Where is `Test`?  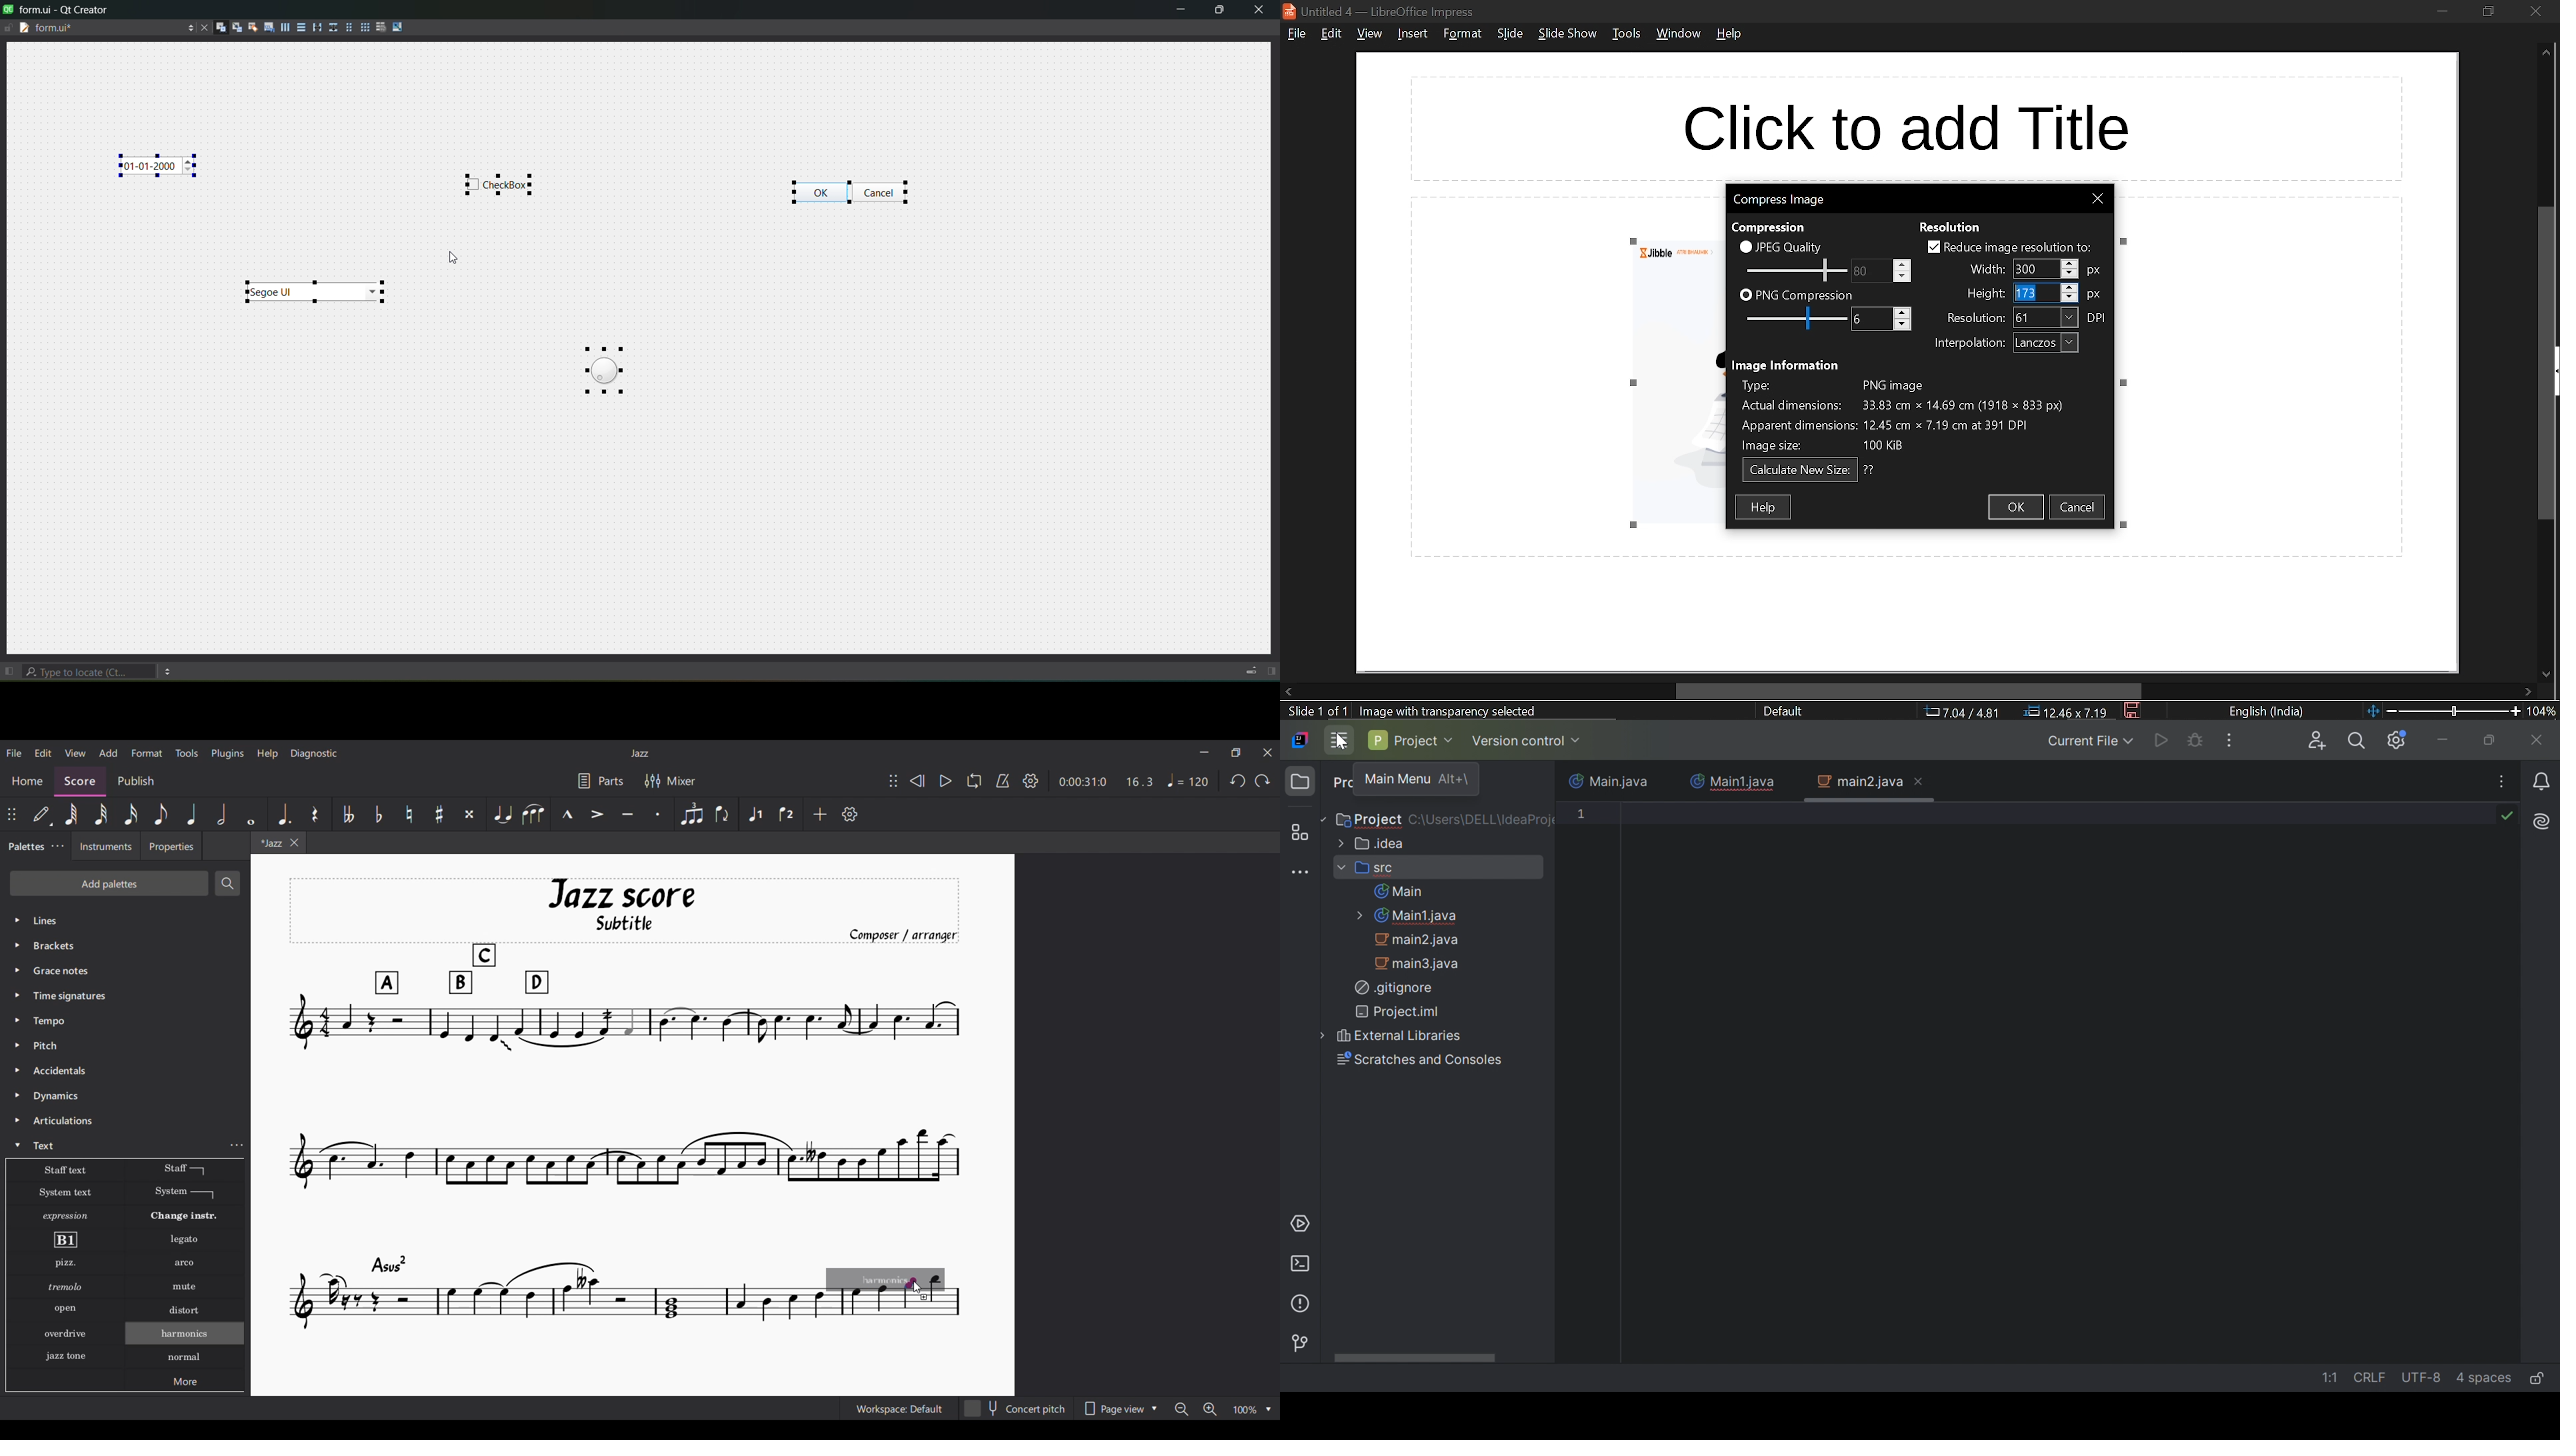
Test is located at coordinates (47, 1145).